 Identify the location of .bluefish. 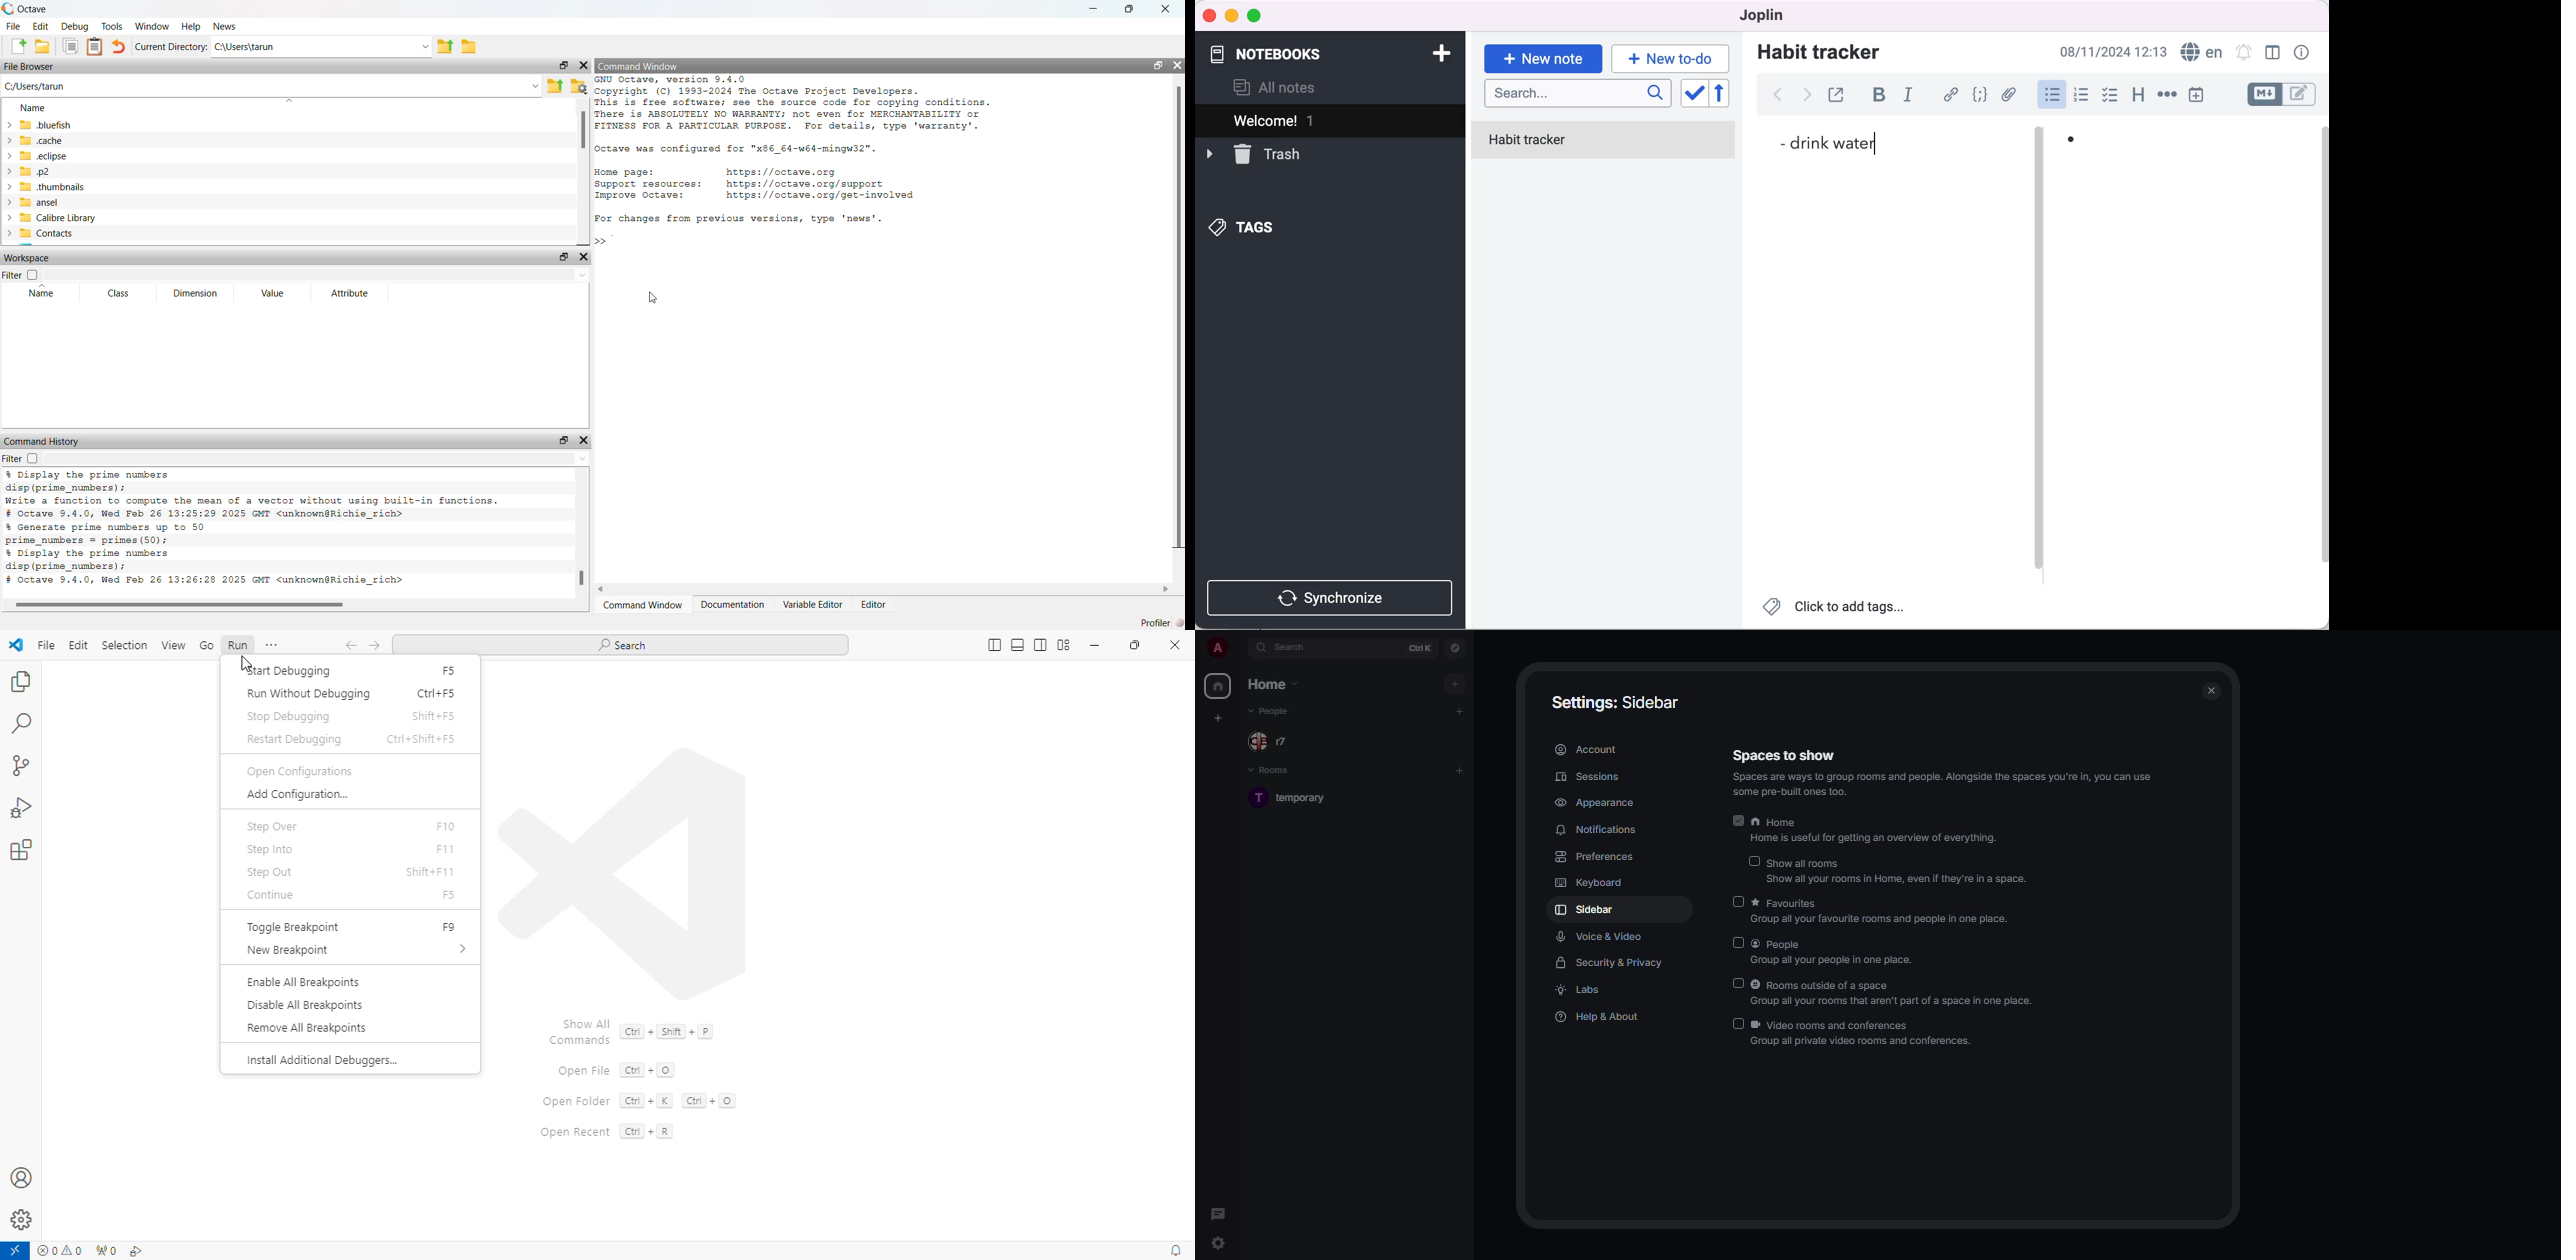
(46, 125).